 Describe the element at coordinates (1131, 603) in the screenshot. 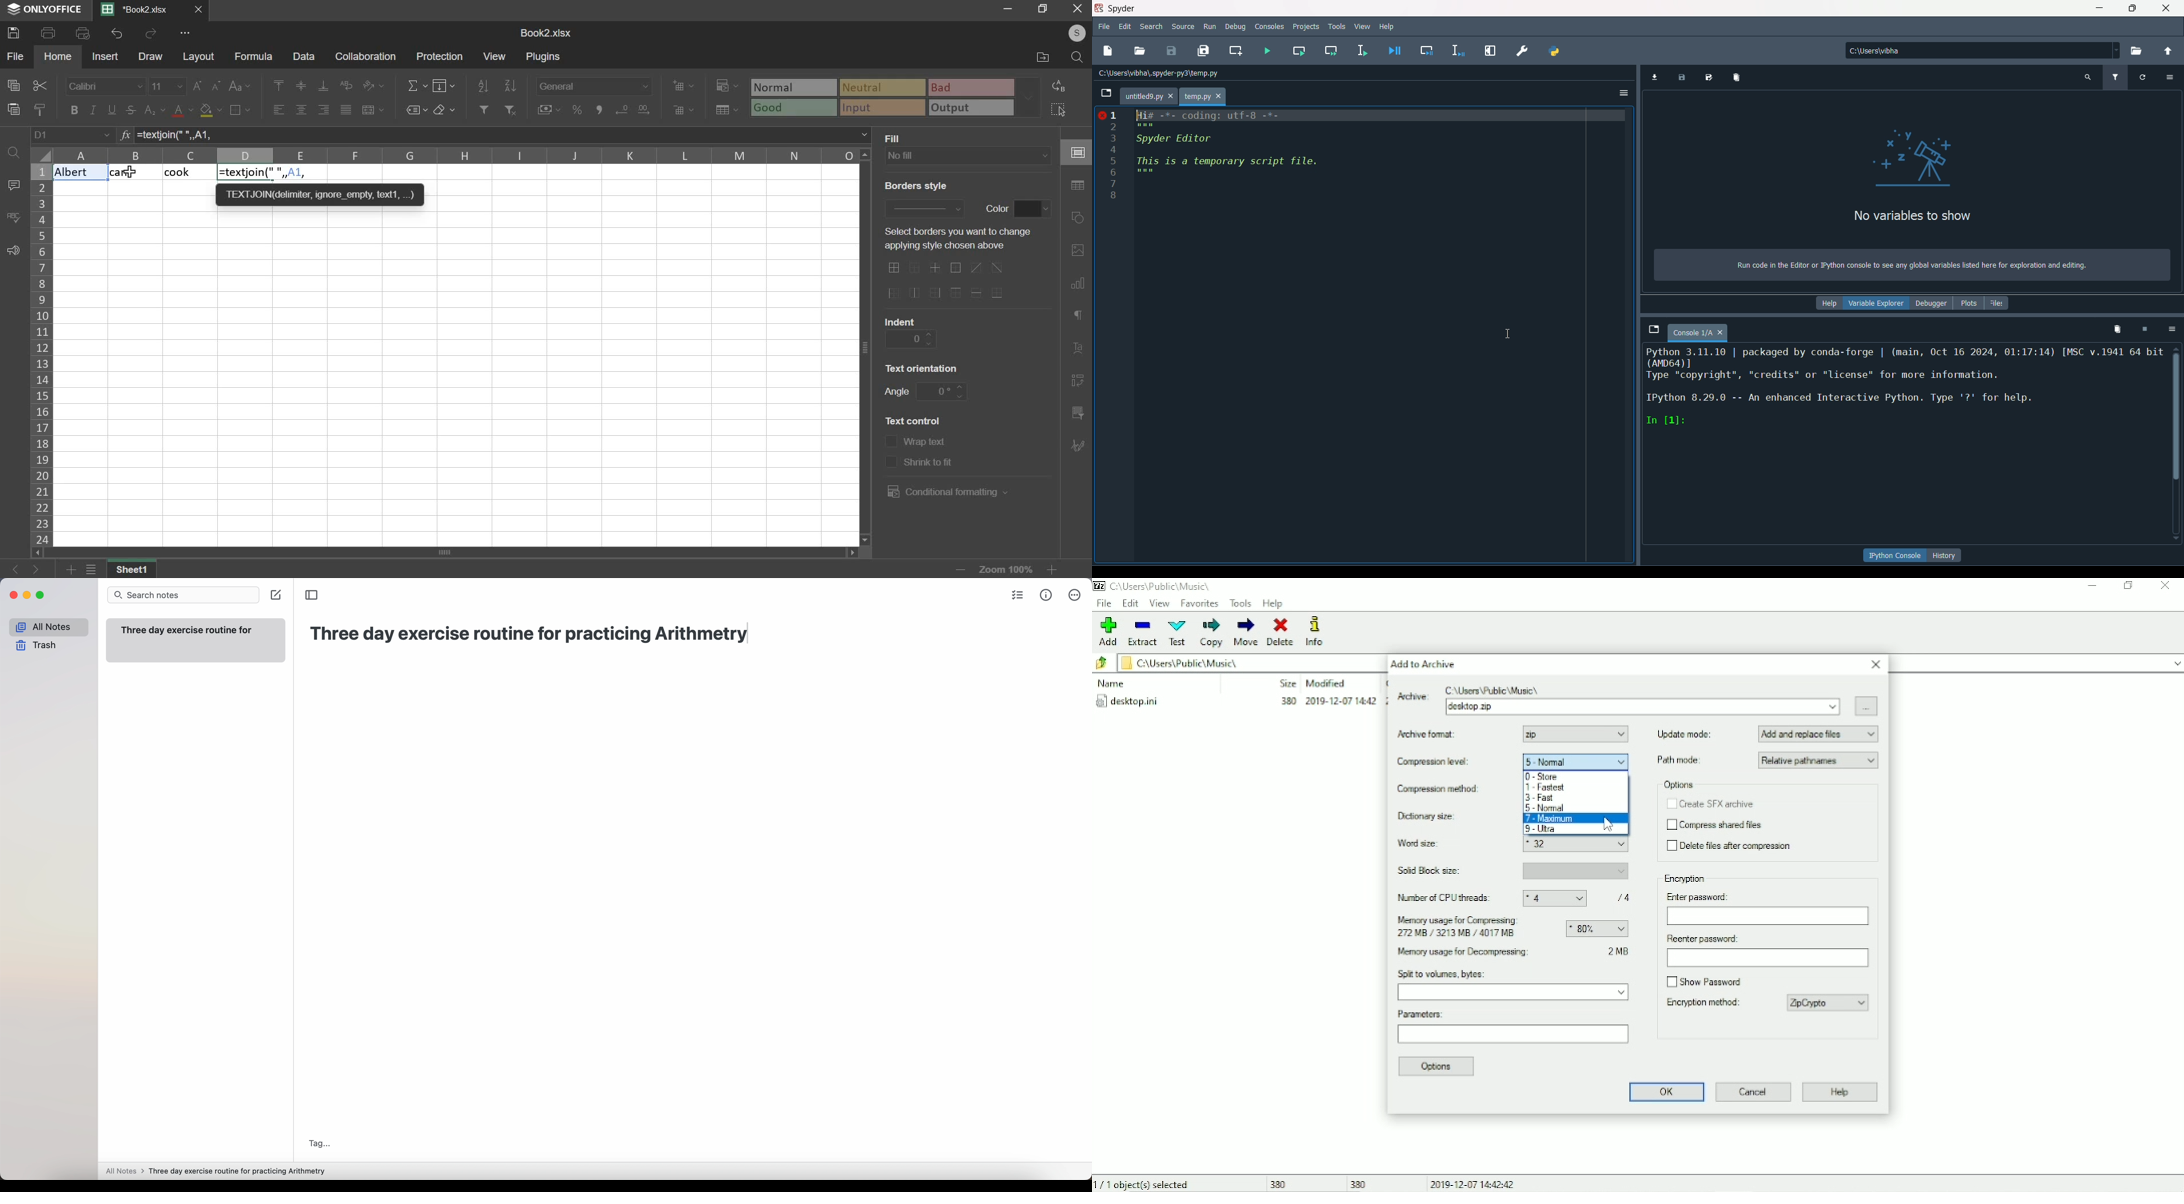

I see `Edit` at that location.